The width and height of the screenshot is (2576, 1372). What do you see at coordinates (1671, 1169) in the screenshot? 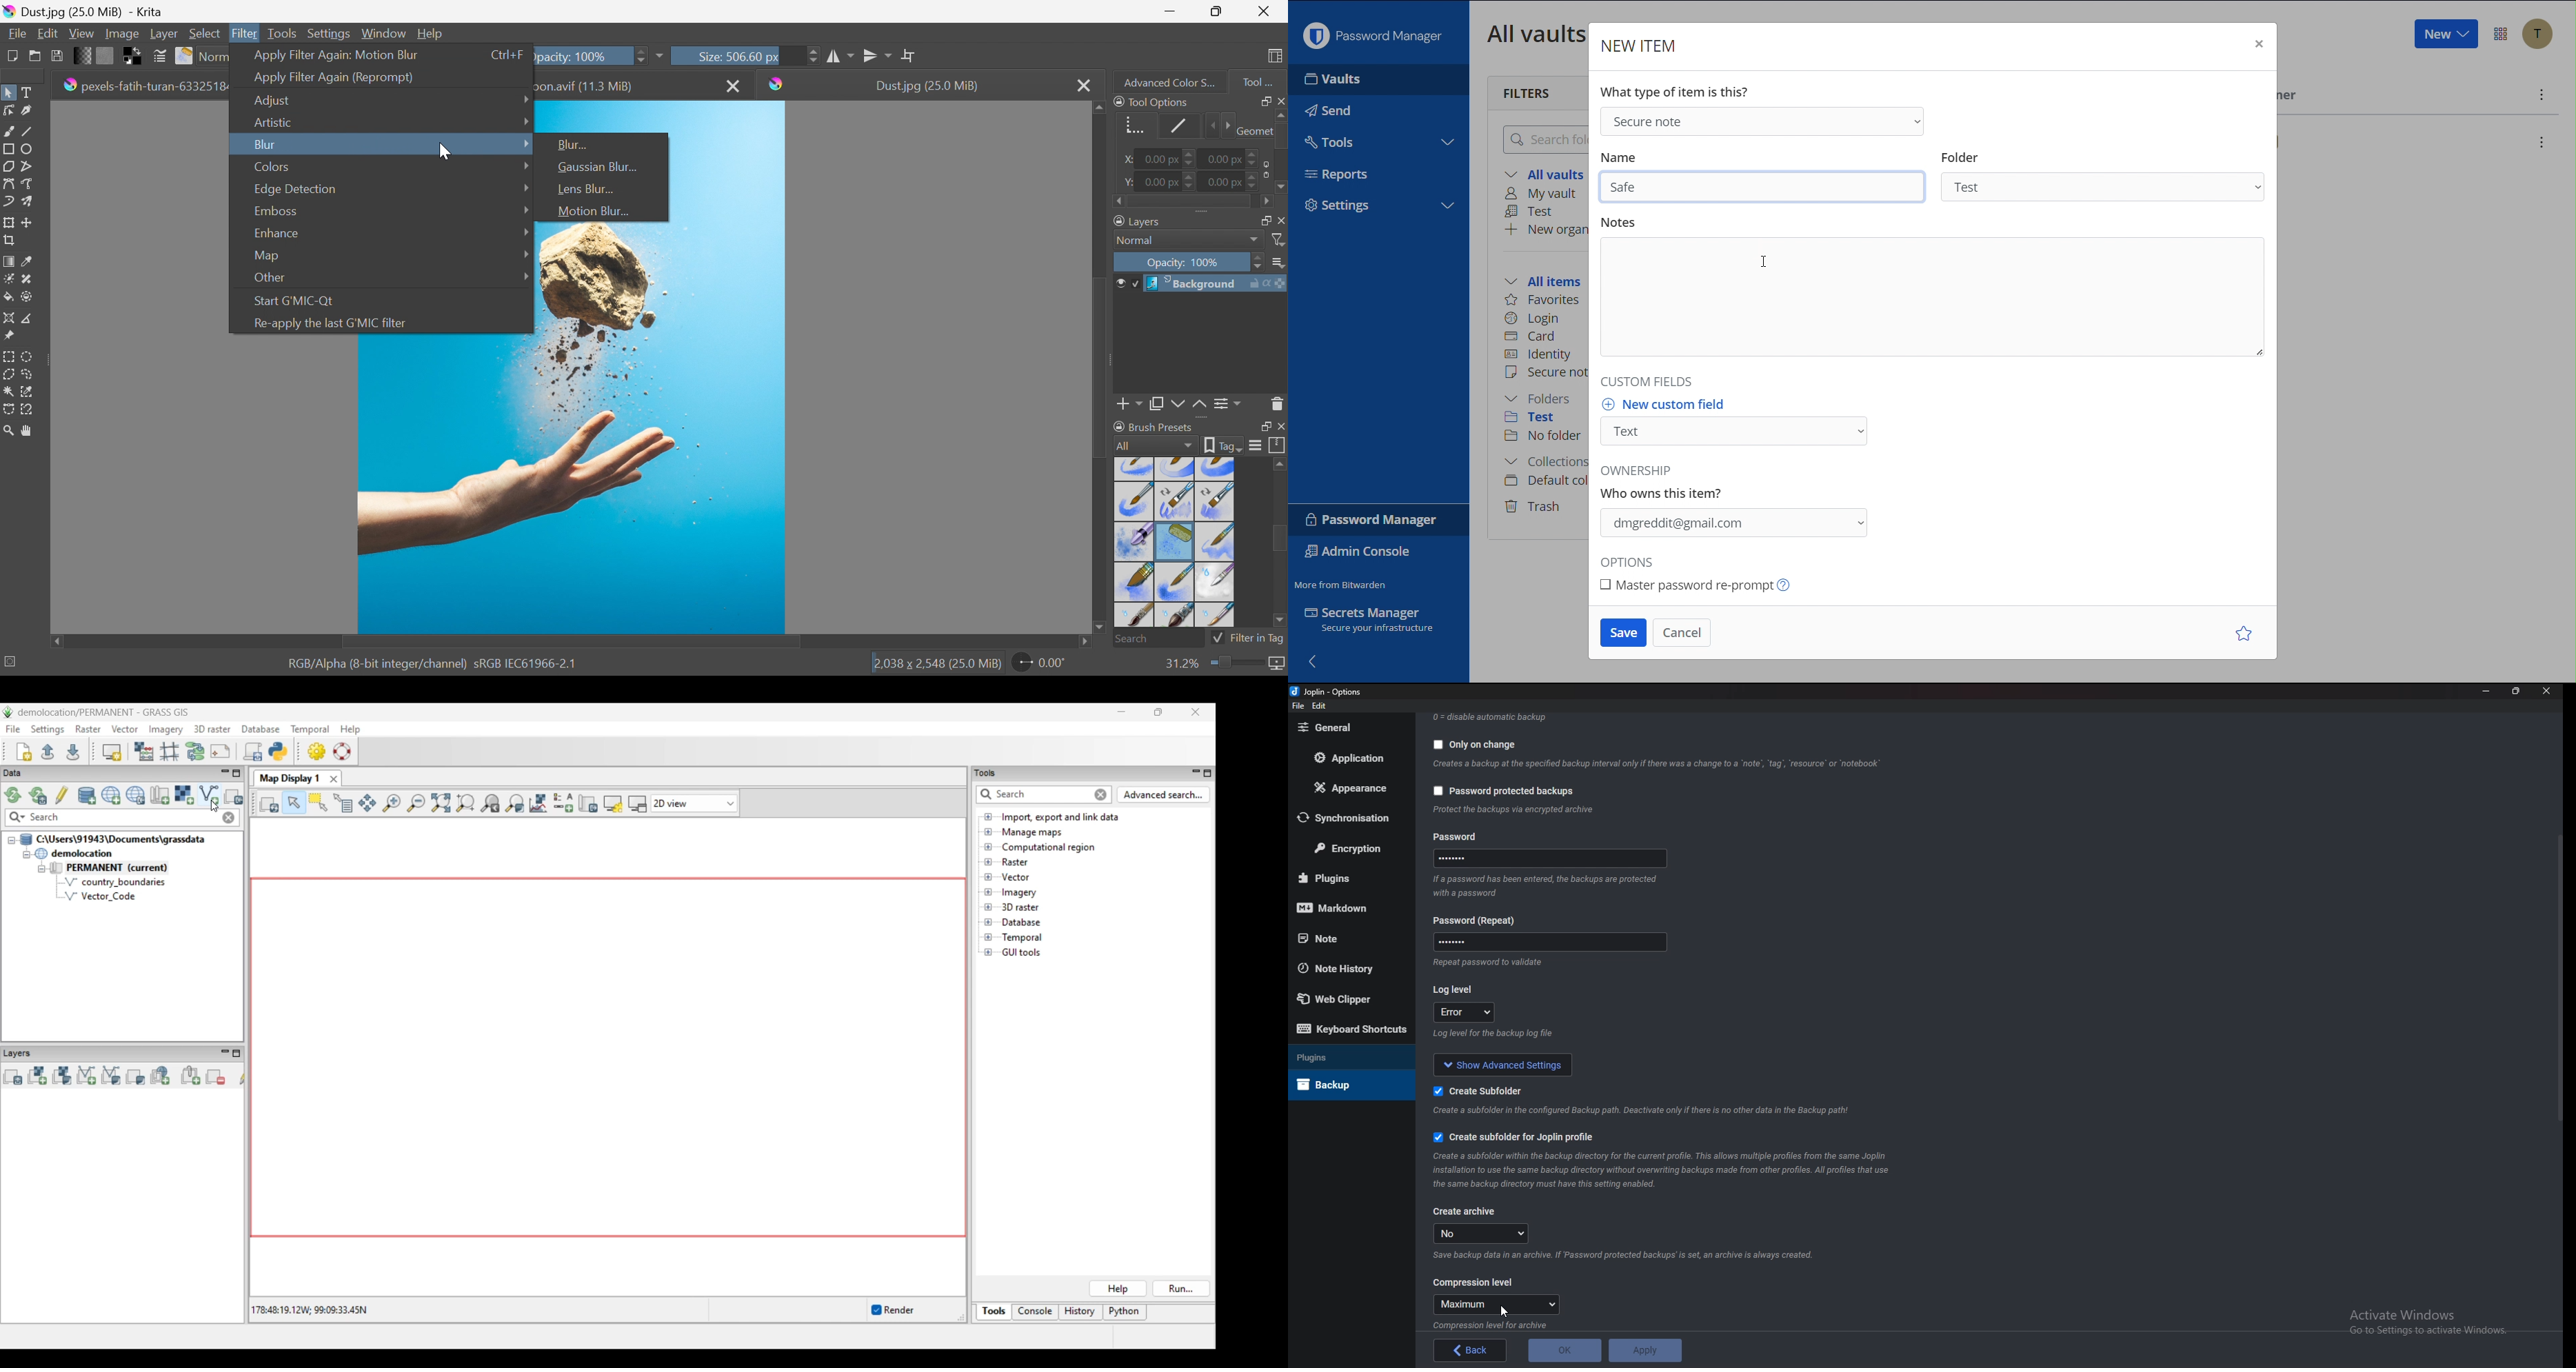
I see `info on subfolder for joplin profile` at bounding box center [1671, 1169].